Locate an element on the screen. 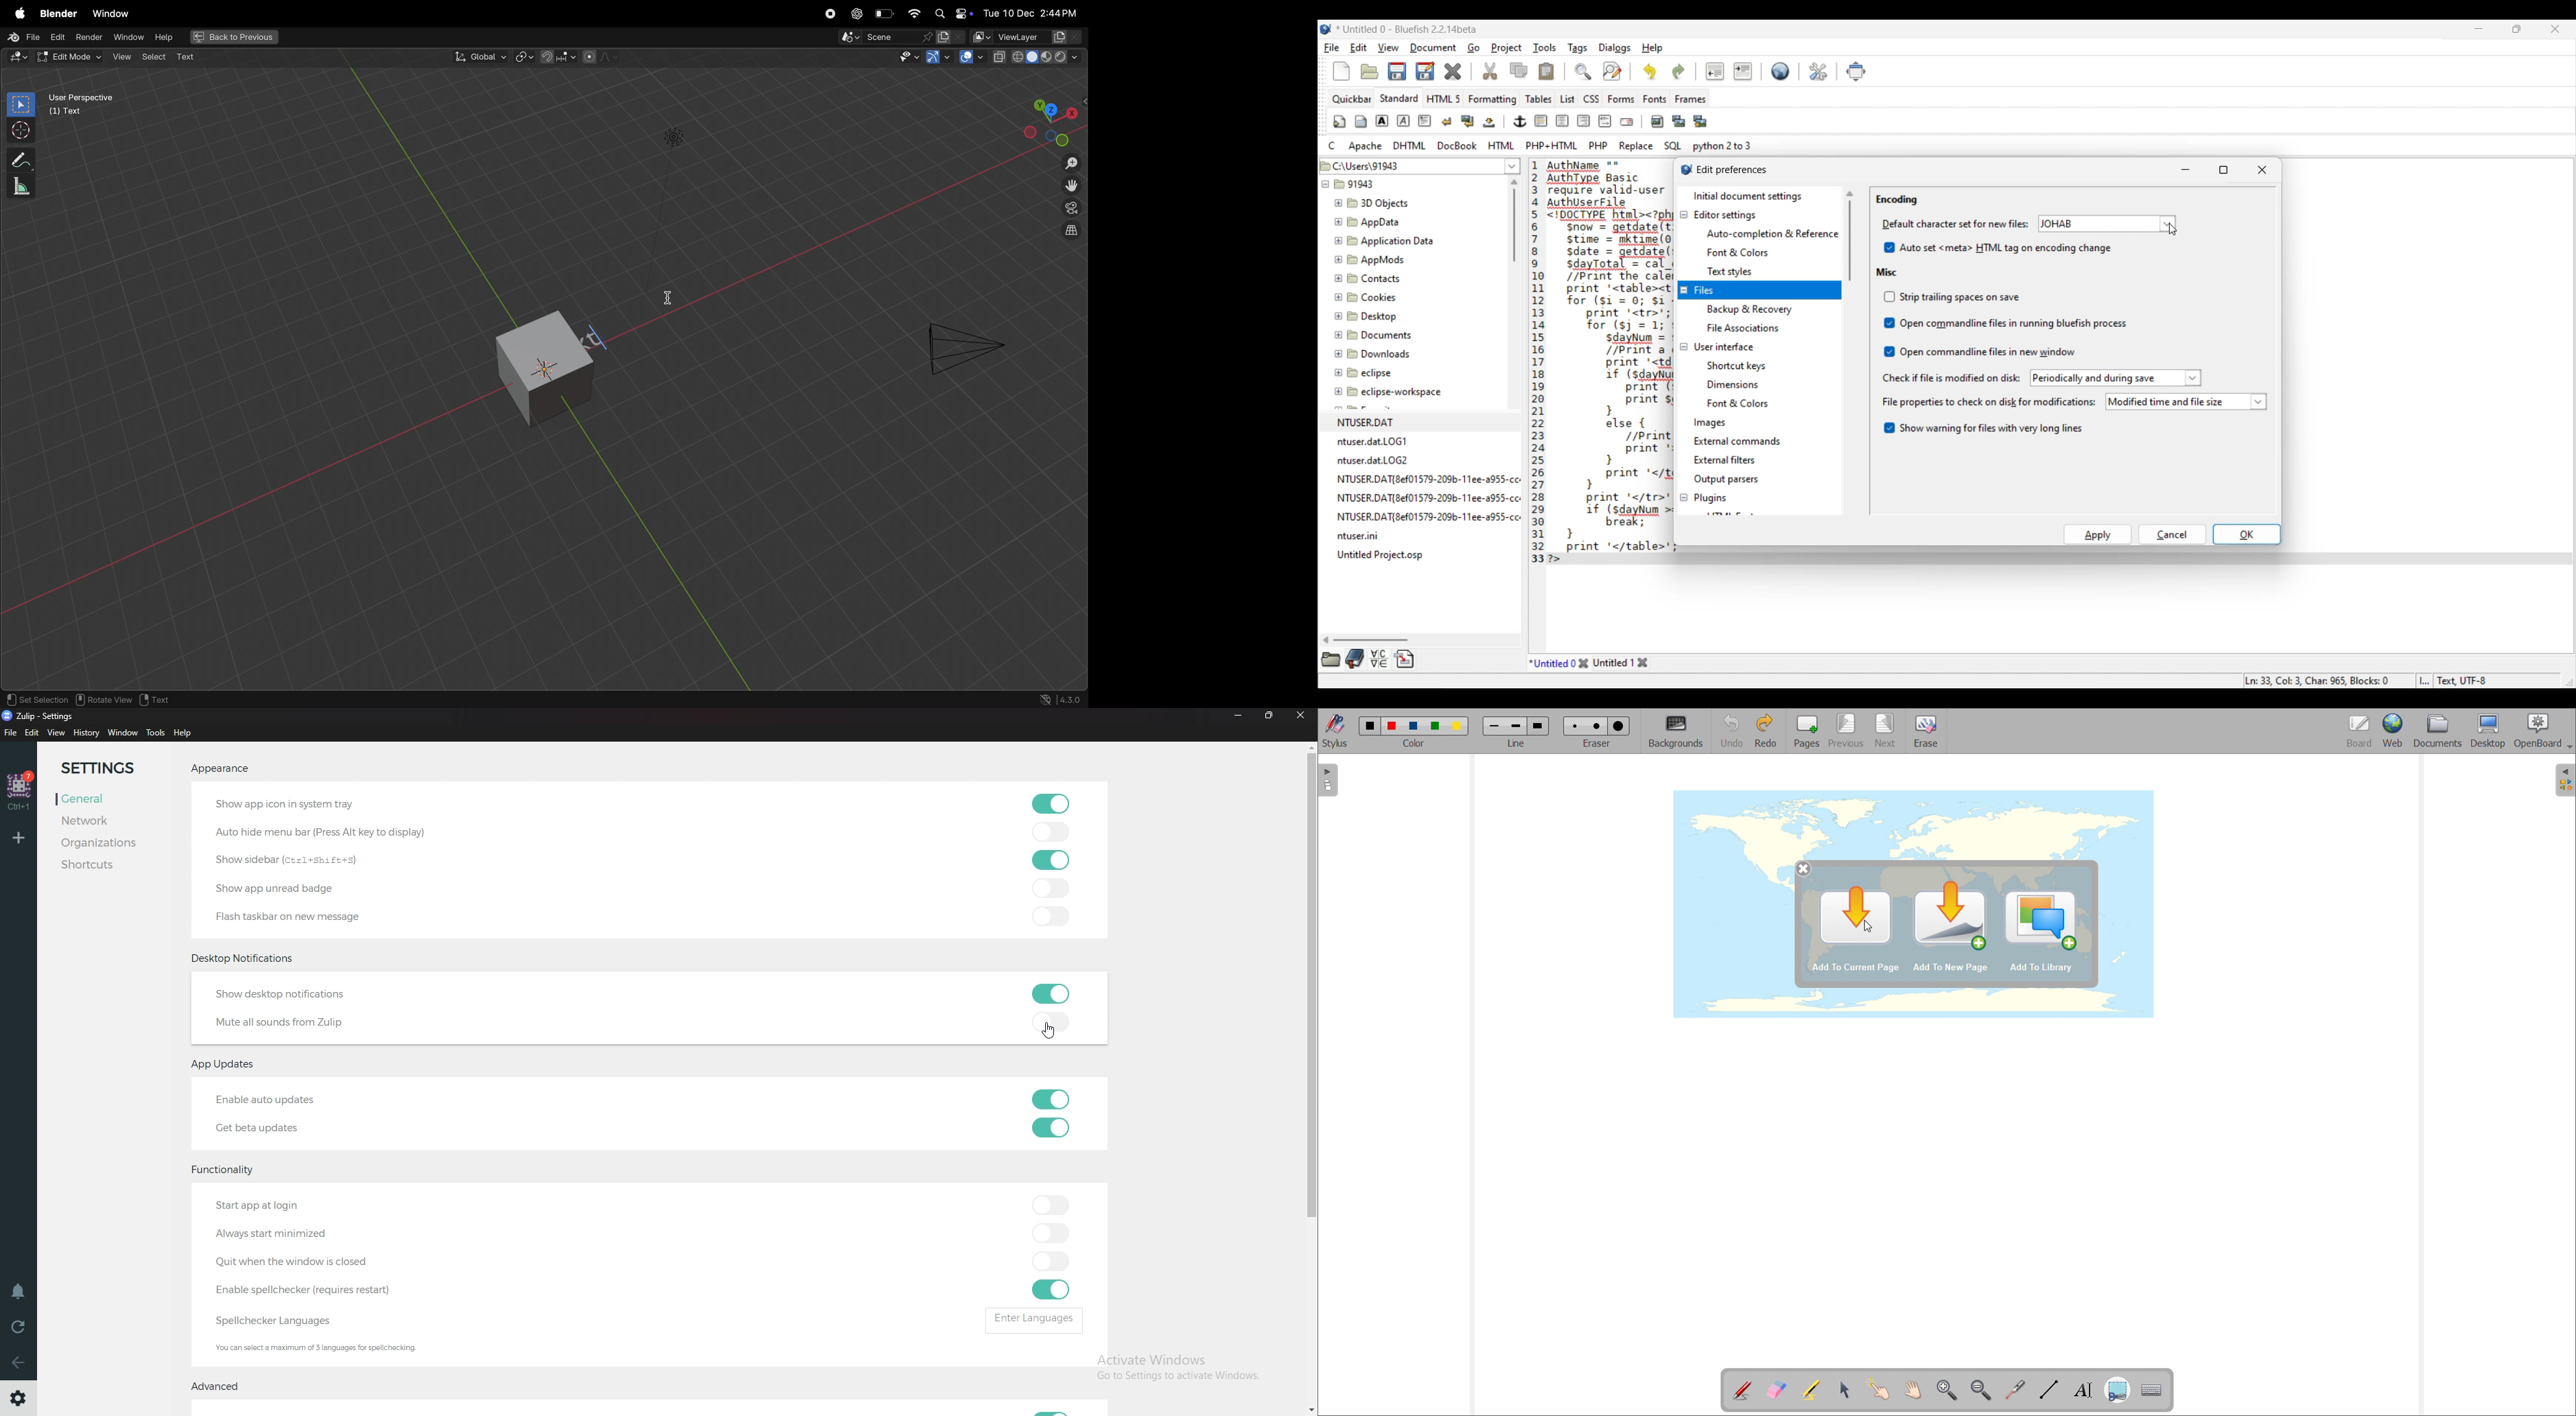 The width and height of the screenshot is (2576, 1428). Minimize is located at coordinates (1237, 716).